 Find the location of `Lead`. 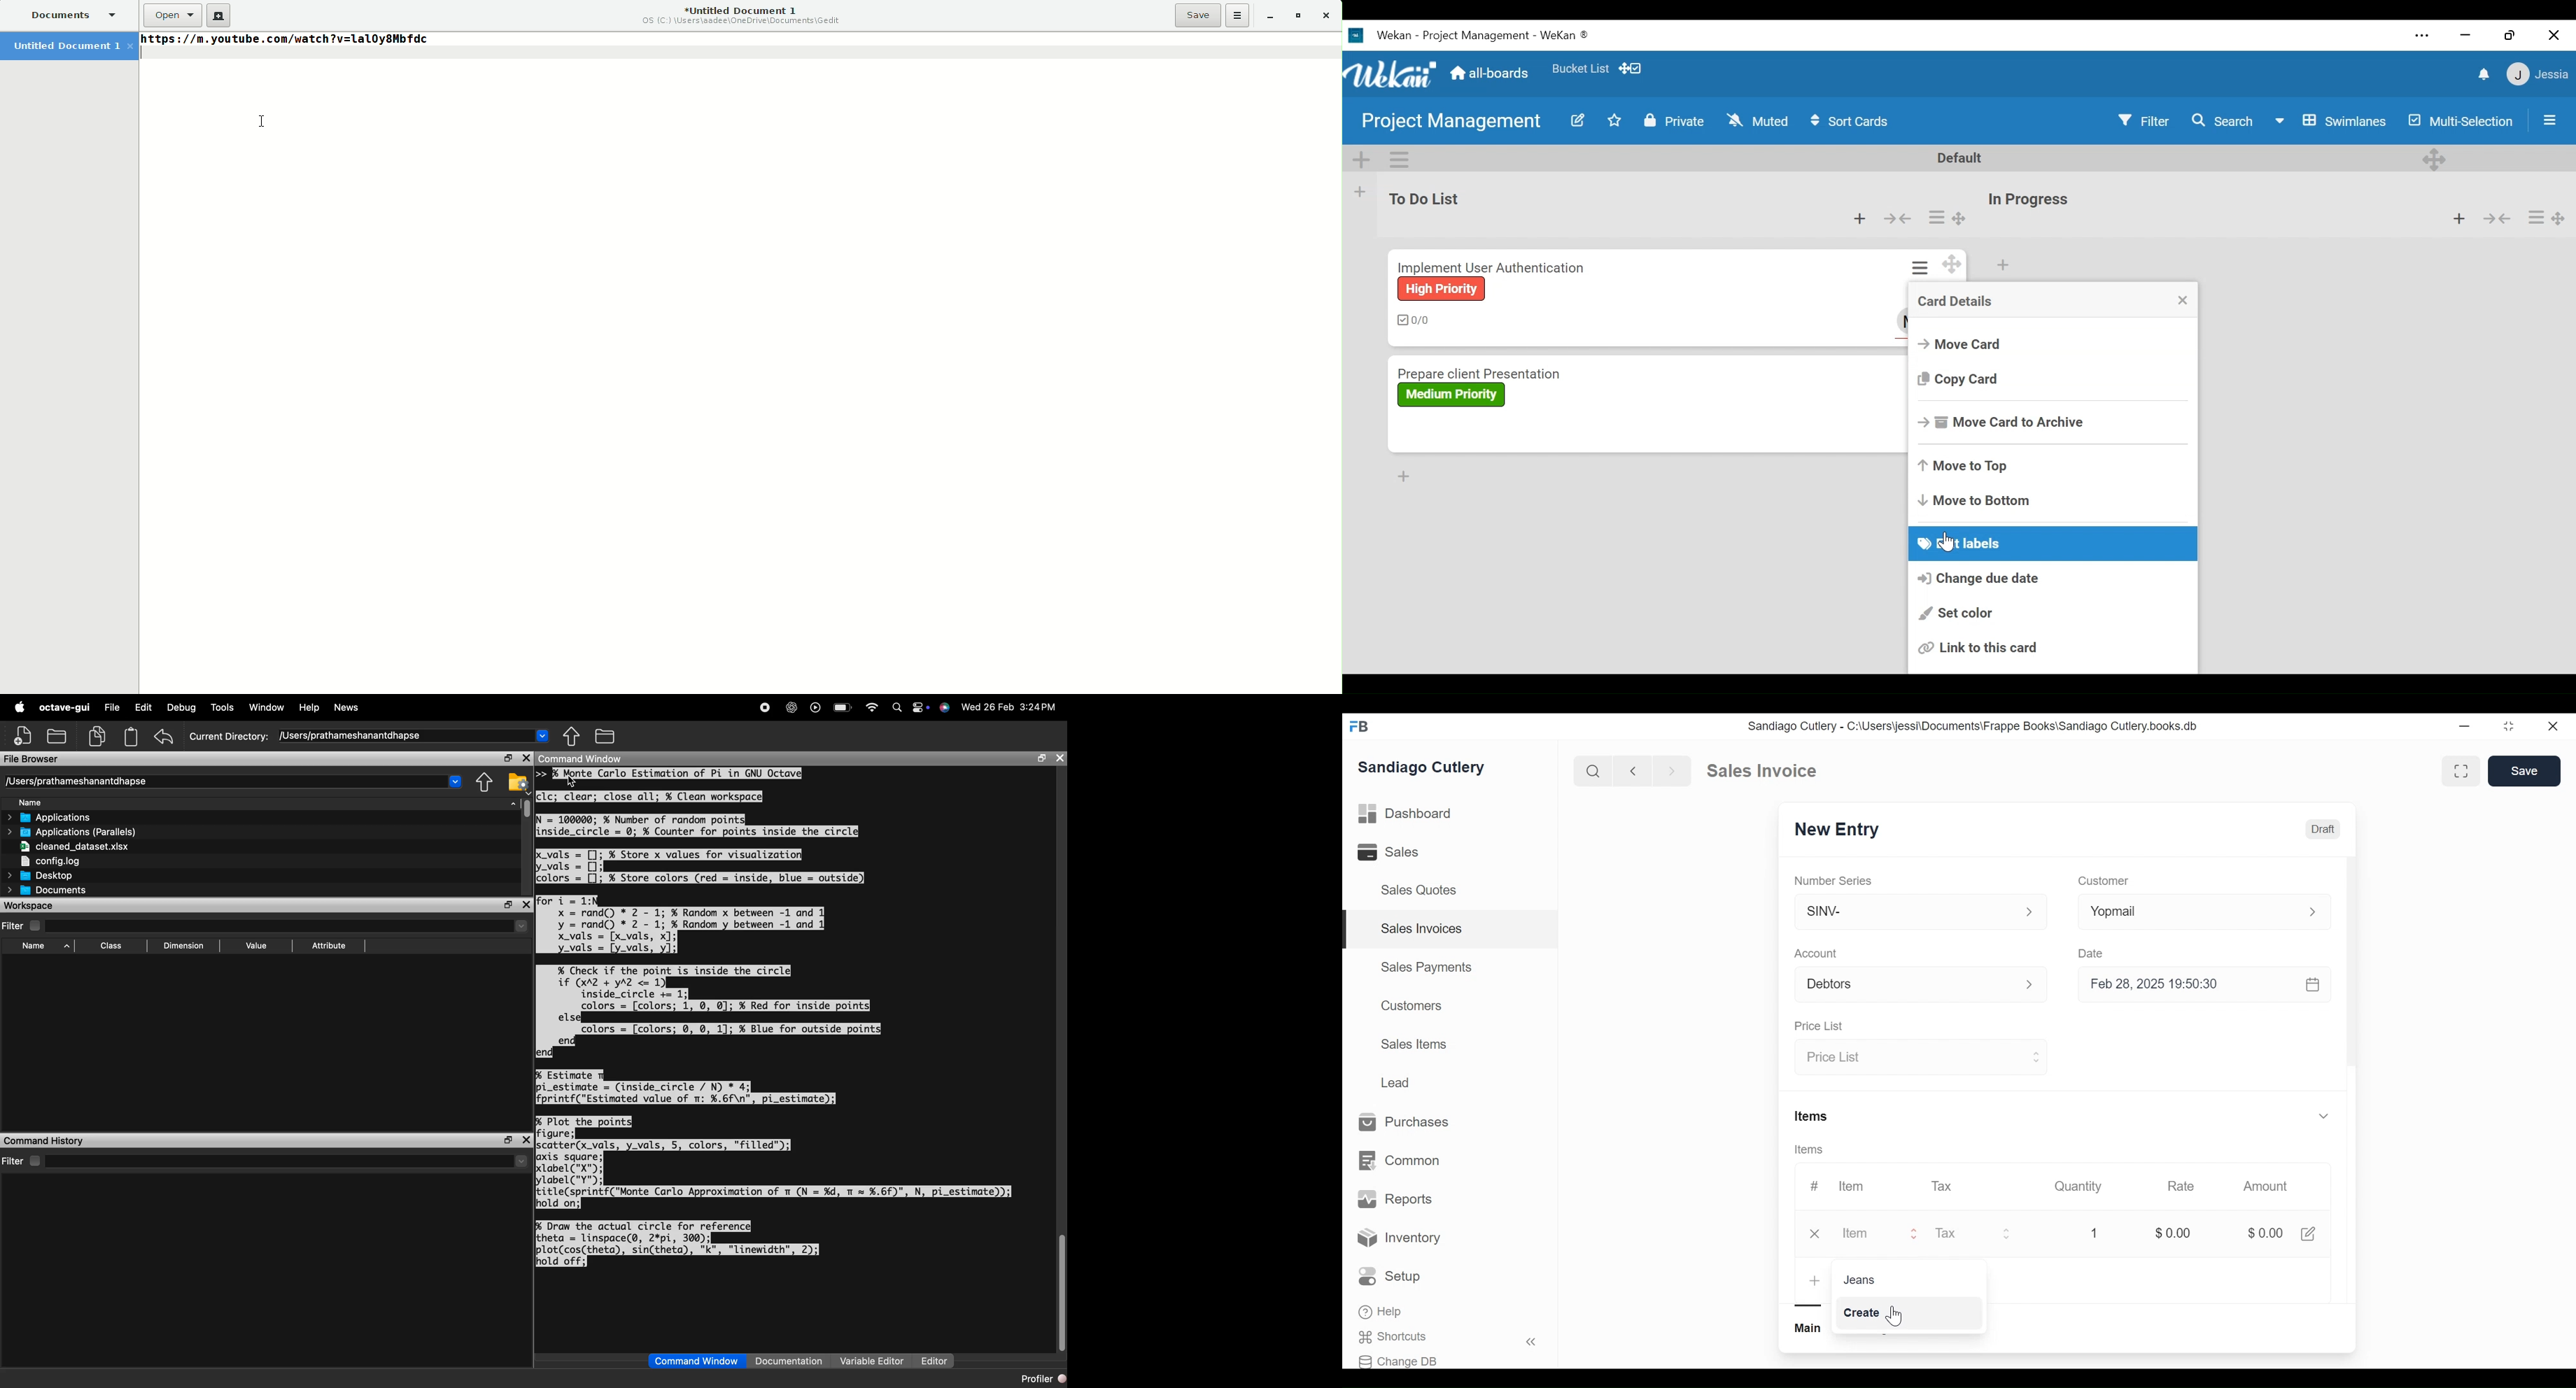

Lead is located at coordinates (1397, 1081).